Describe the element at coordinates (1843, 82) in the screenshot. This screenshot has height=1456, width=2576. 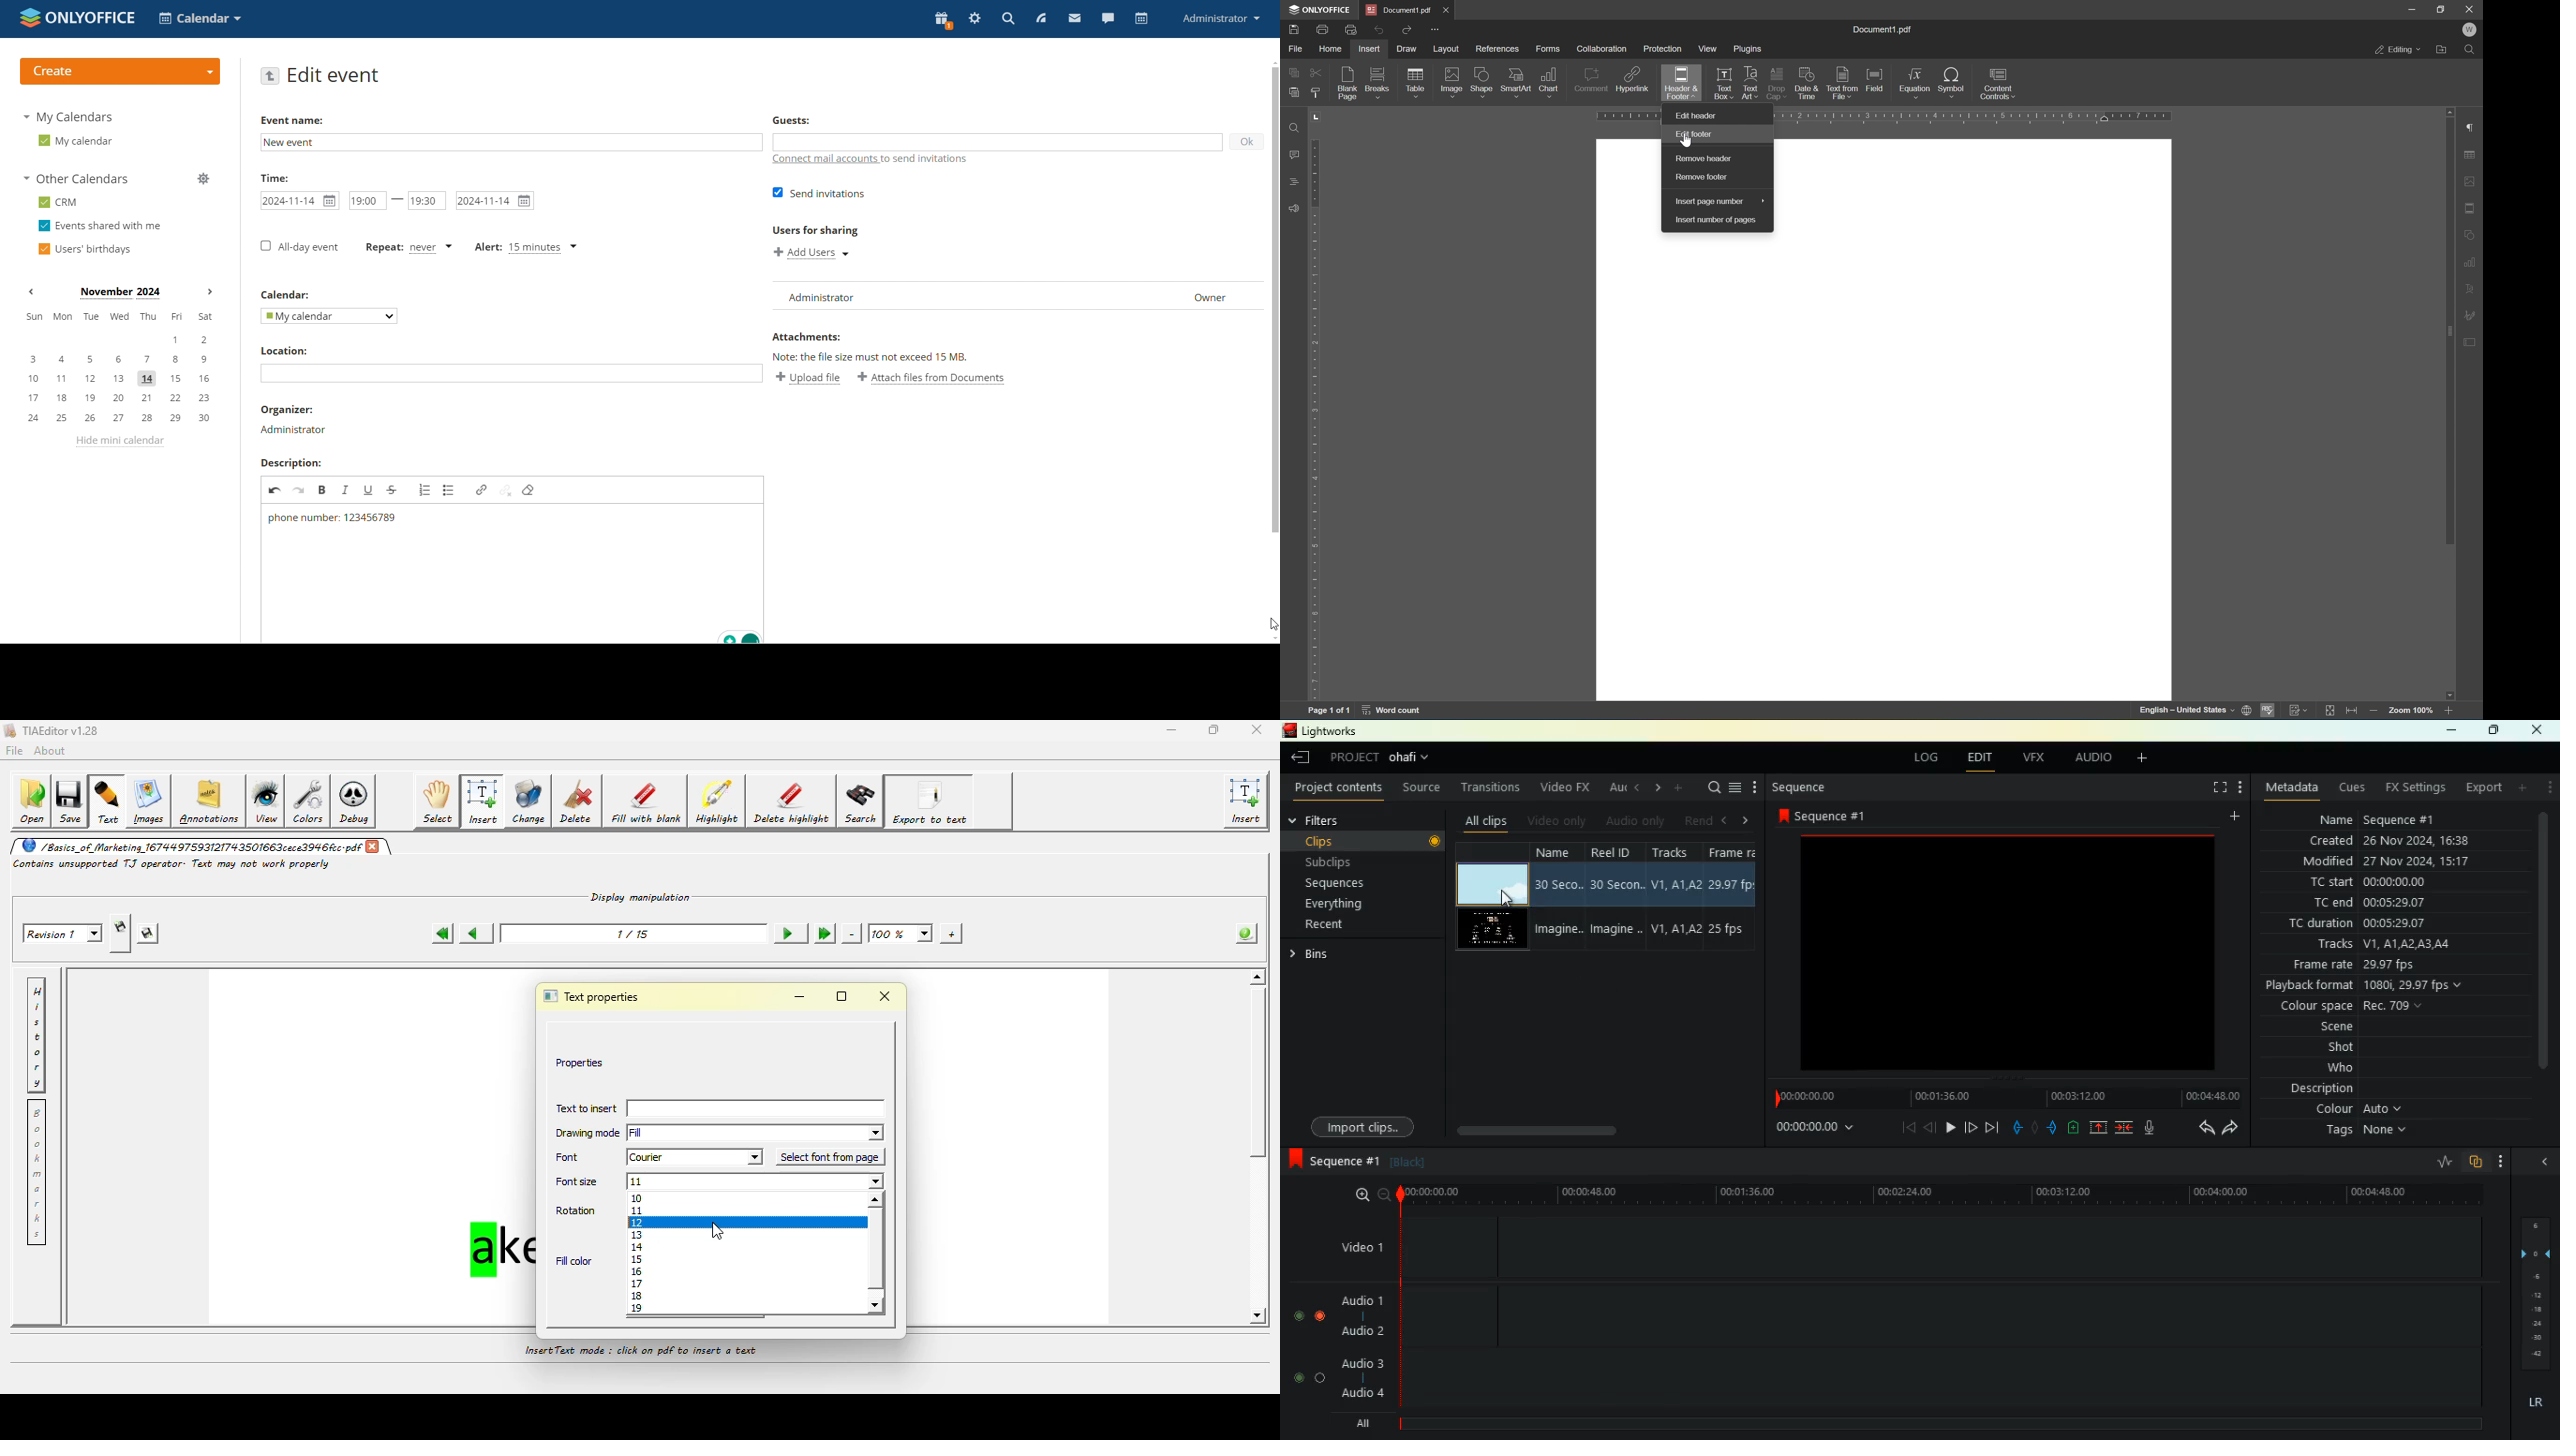
I see `text from file` at that location.